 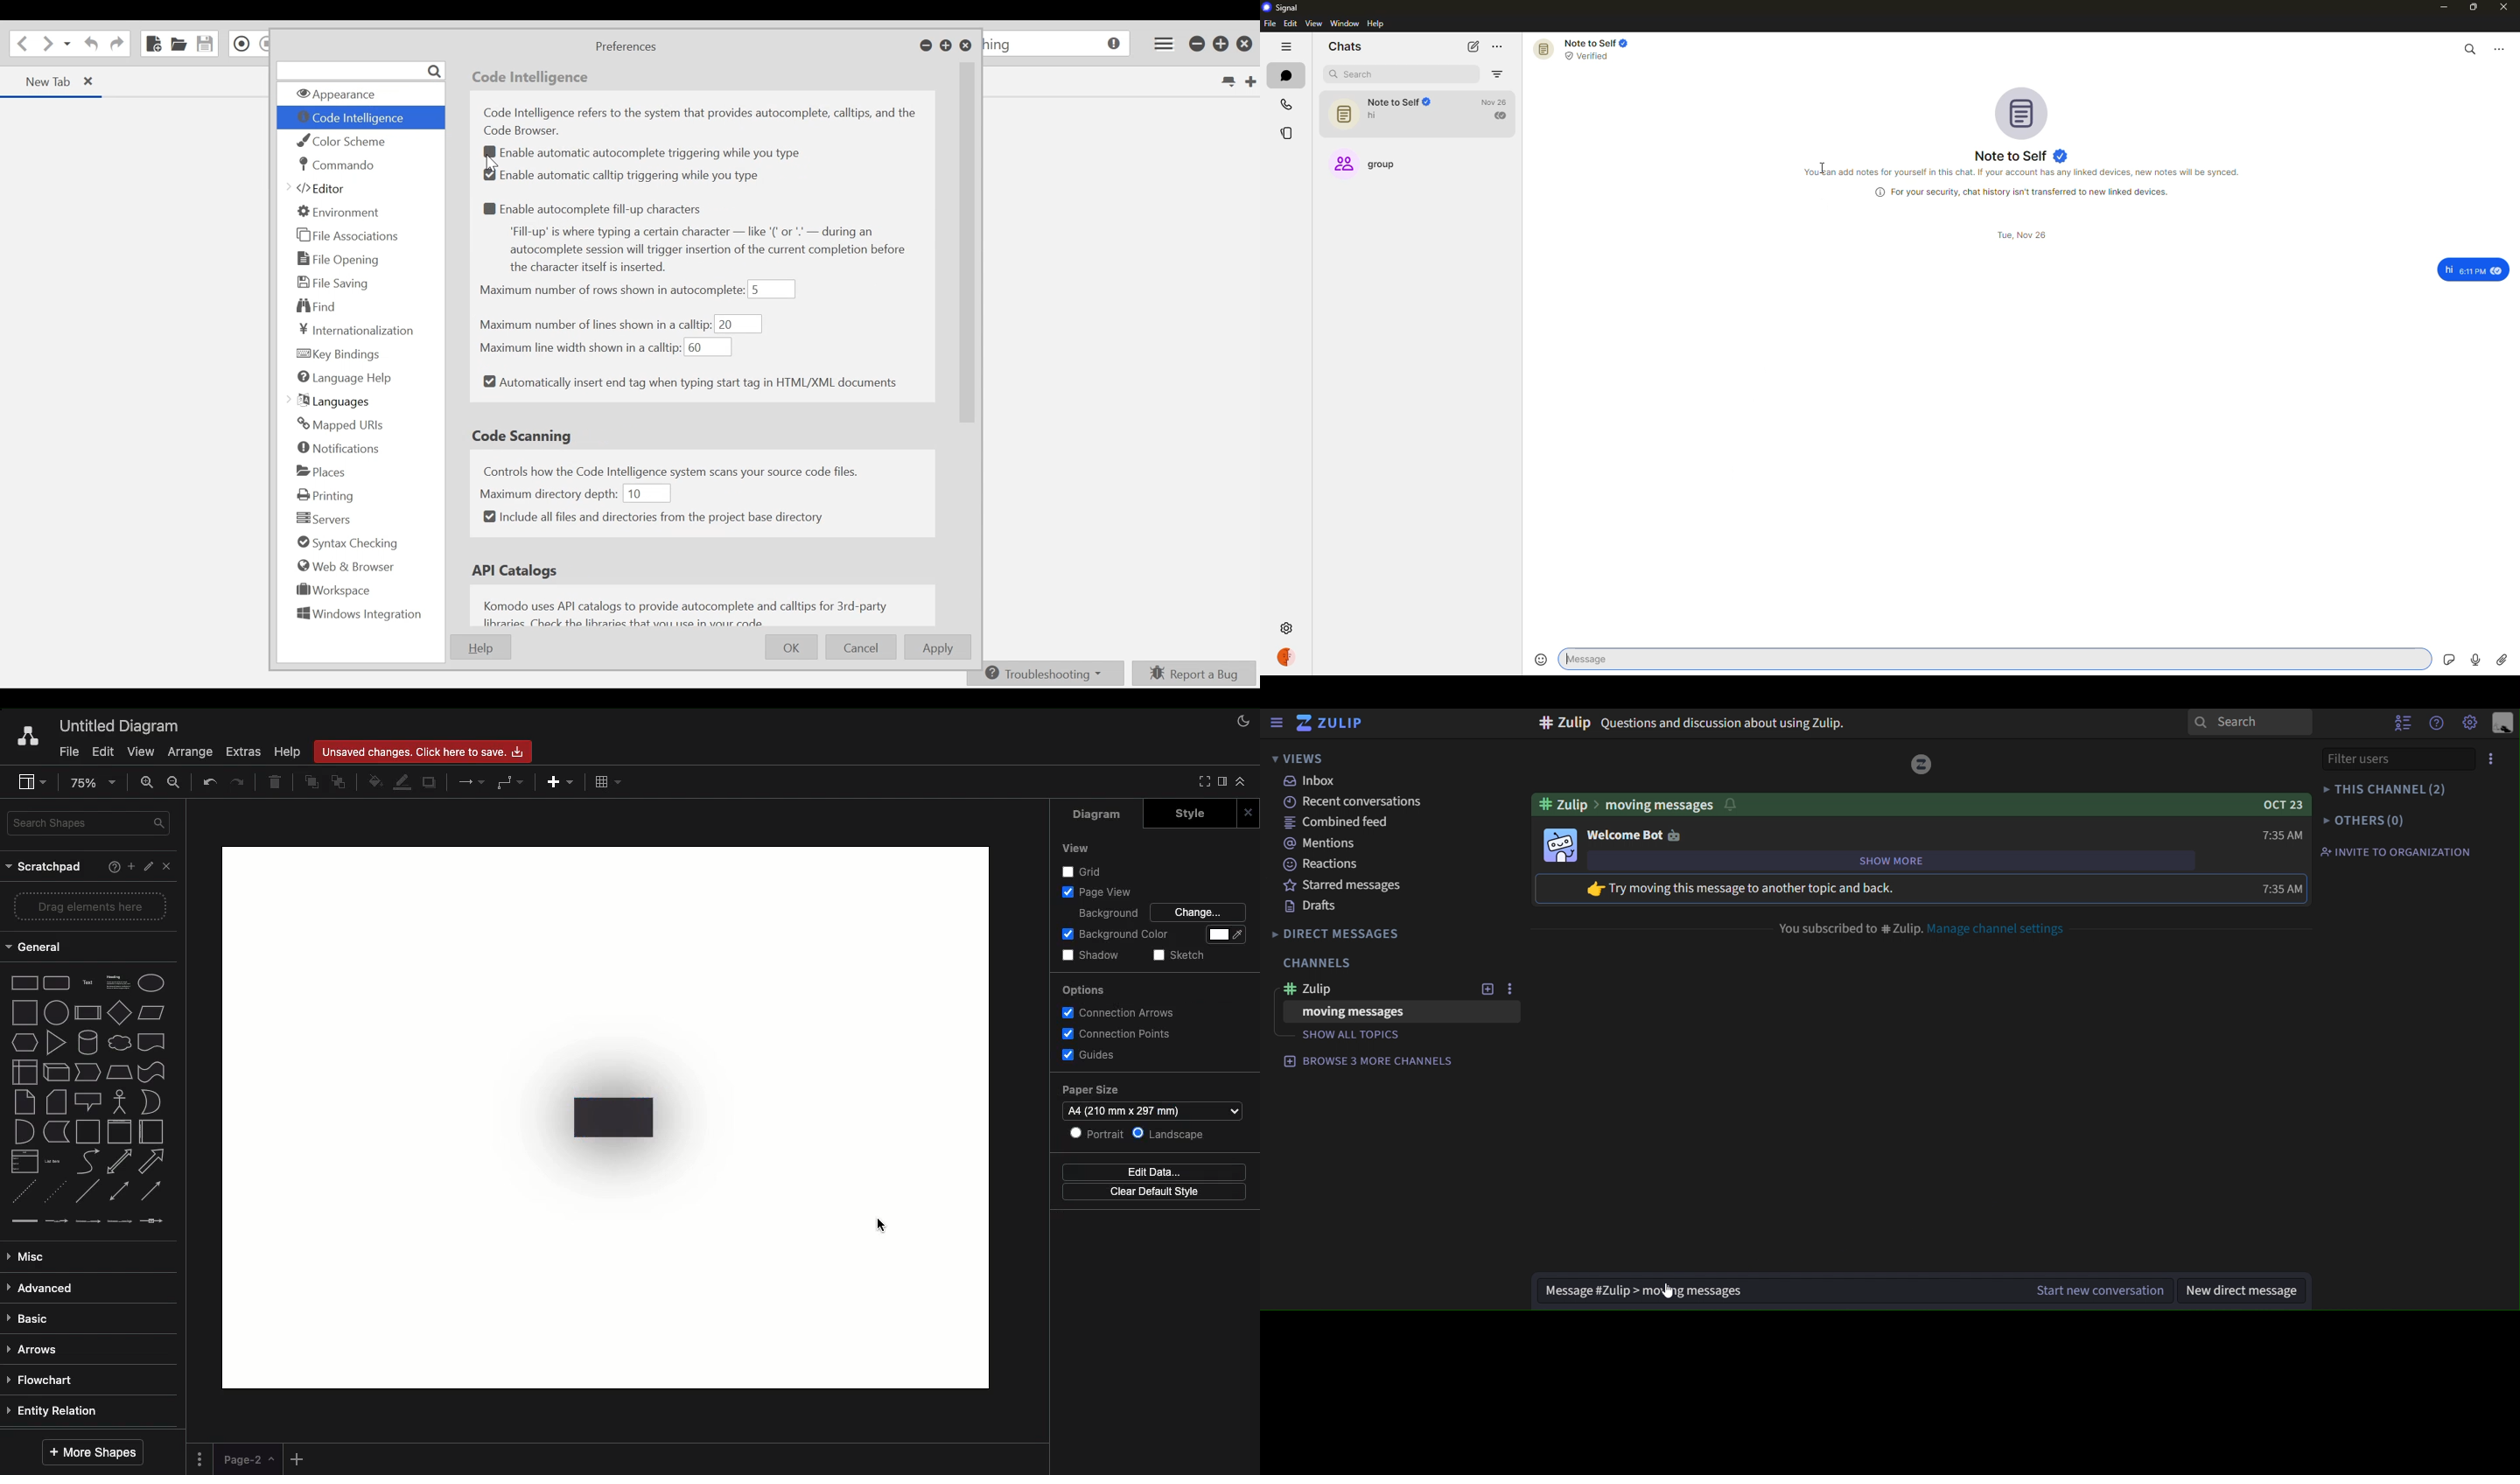 What do you see at coordinates (2387, 790) in the screenshot?
I see `this channel(2)` at bounding box center [2387, 790].